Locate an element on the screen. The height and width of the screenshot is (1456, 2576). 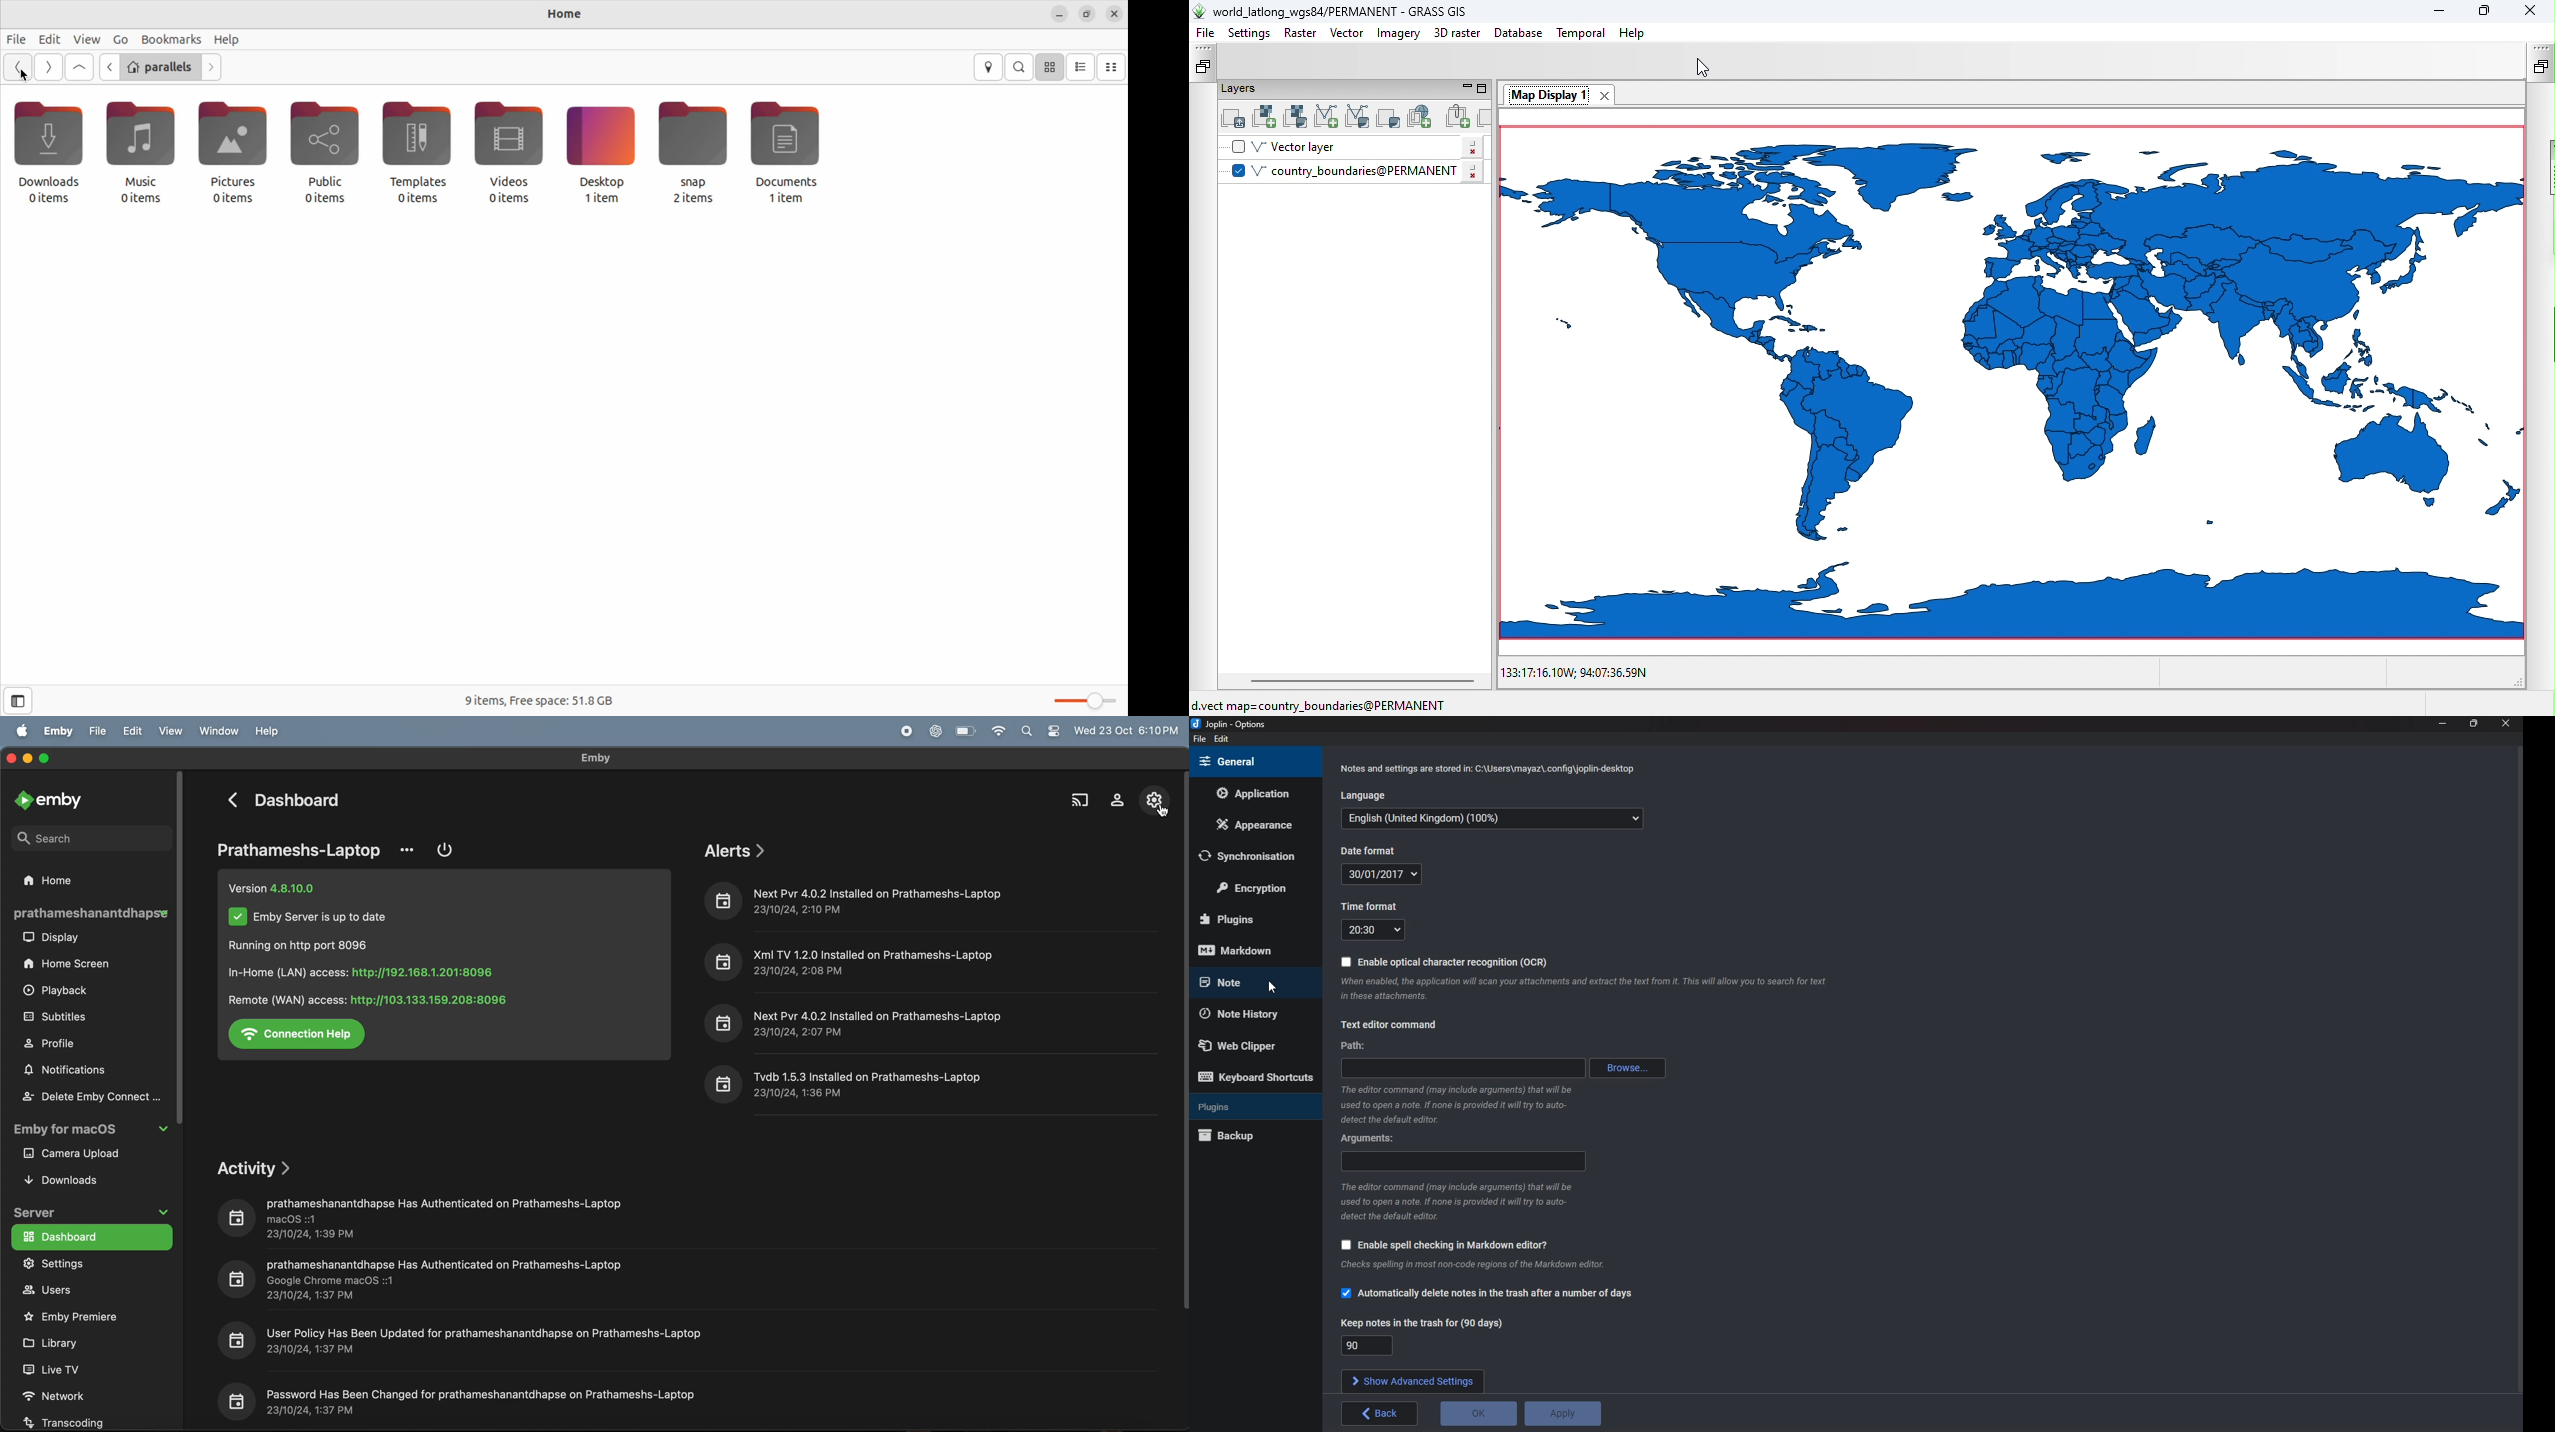
Minimize is located at coordinates (2444, 722).